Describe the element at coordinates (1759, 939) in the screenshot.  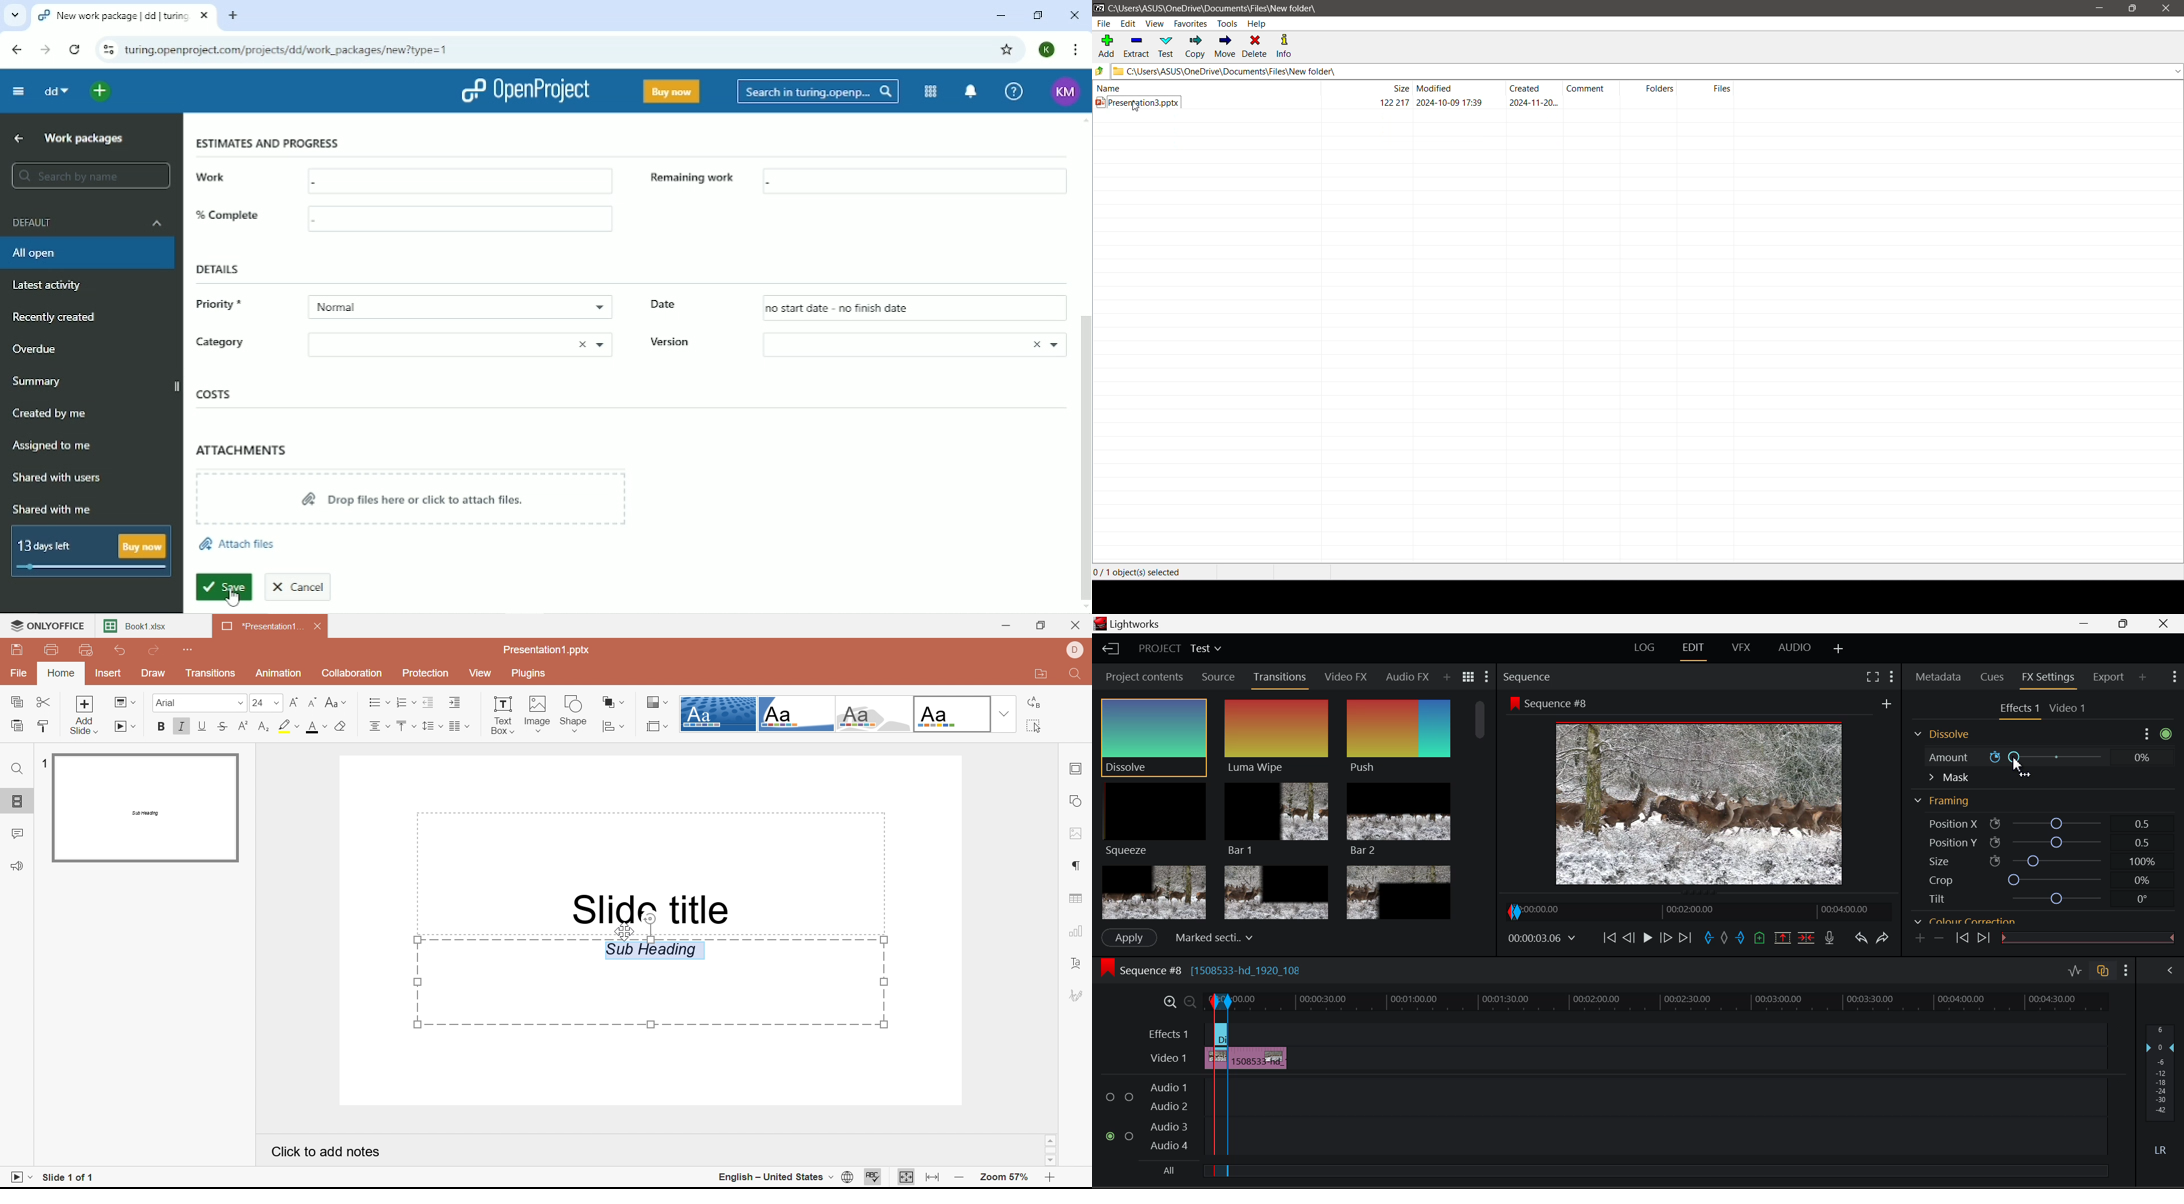
I see `Mark Cue` at that location.